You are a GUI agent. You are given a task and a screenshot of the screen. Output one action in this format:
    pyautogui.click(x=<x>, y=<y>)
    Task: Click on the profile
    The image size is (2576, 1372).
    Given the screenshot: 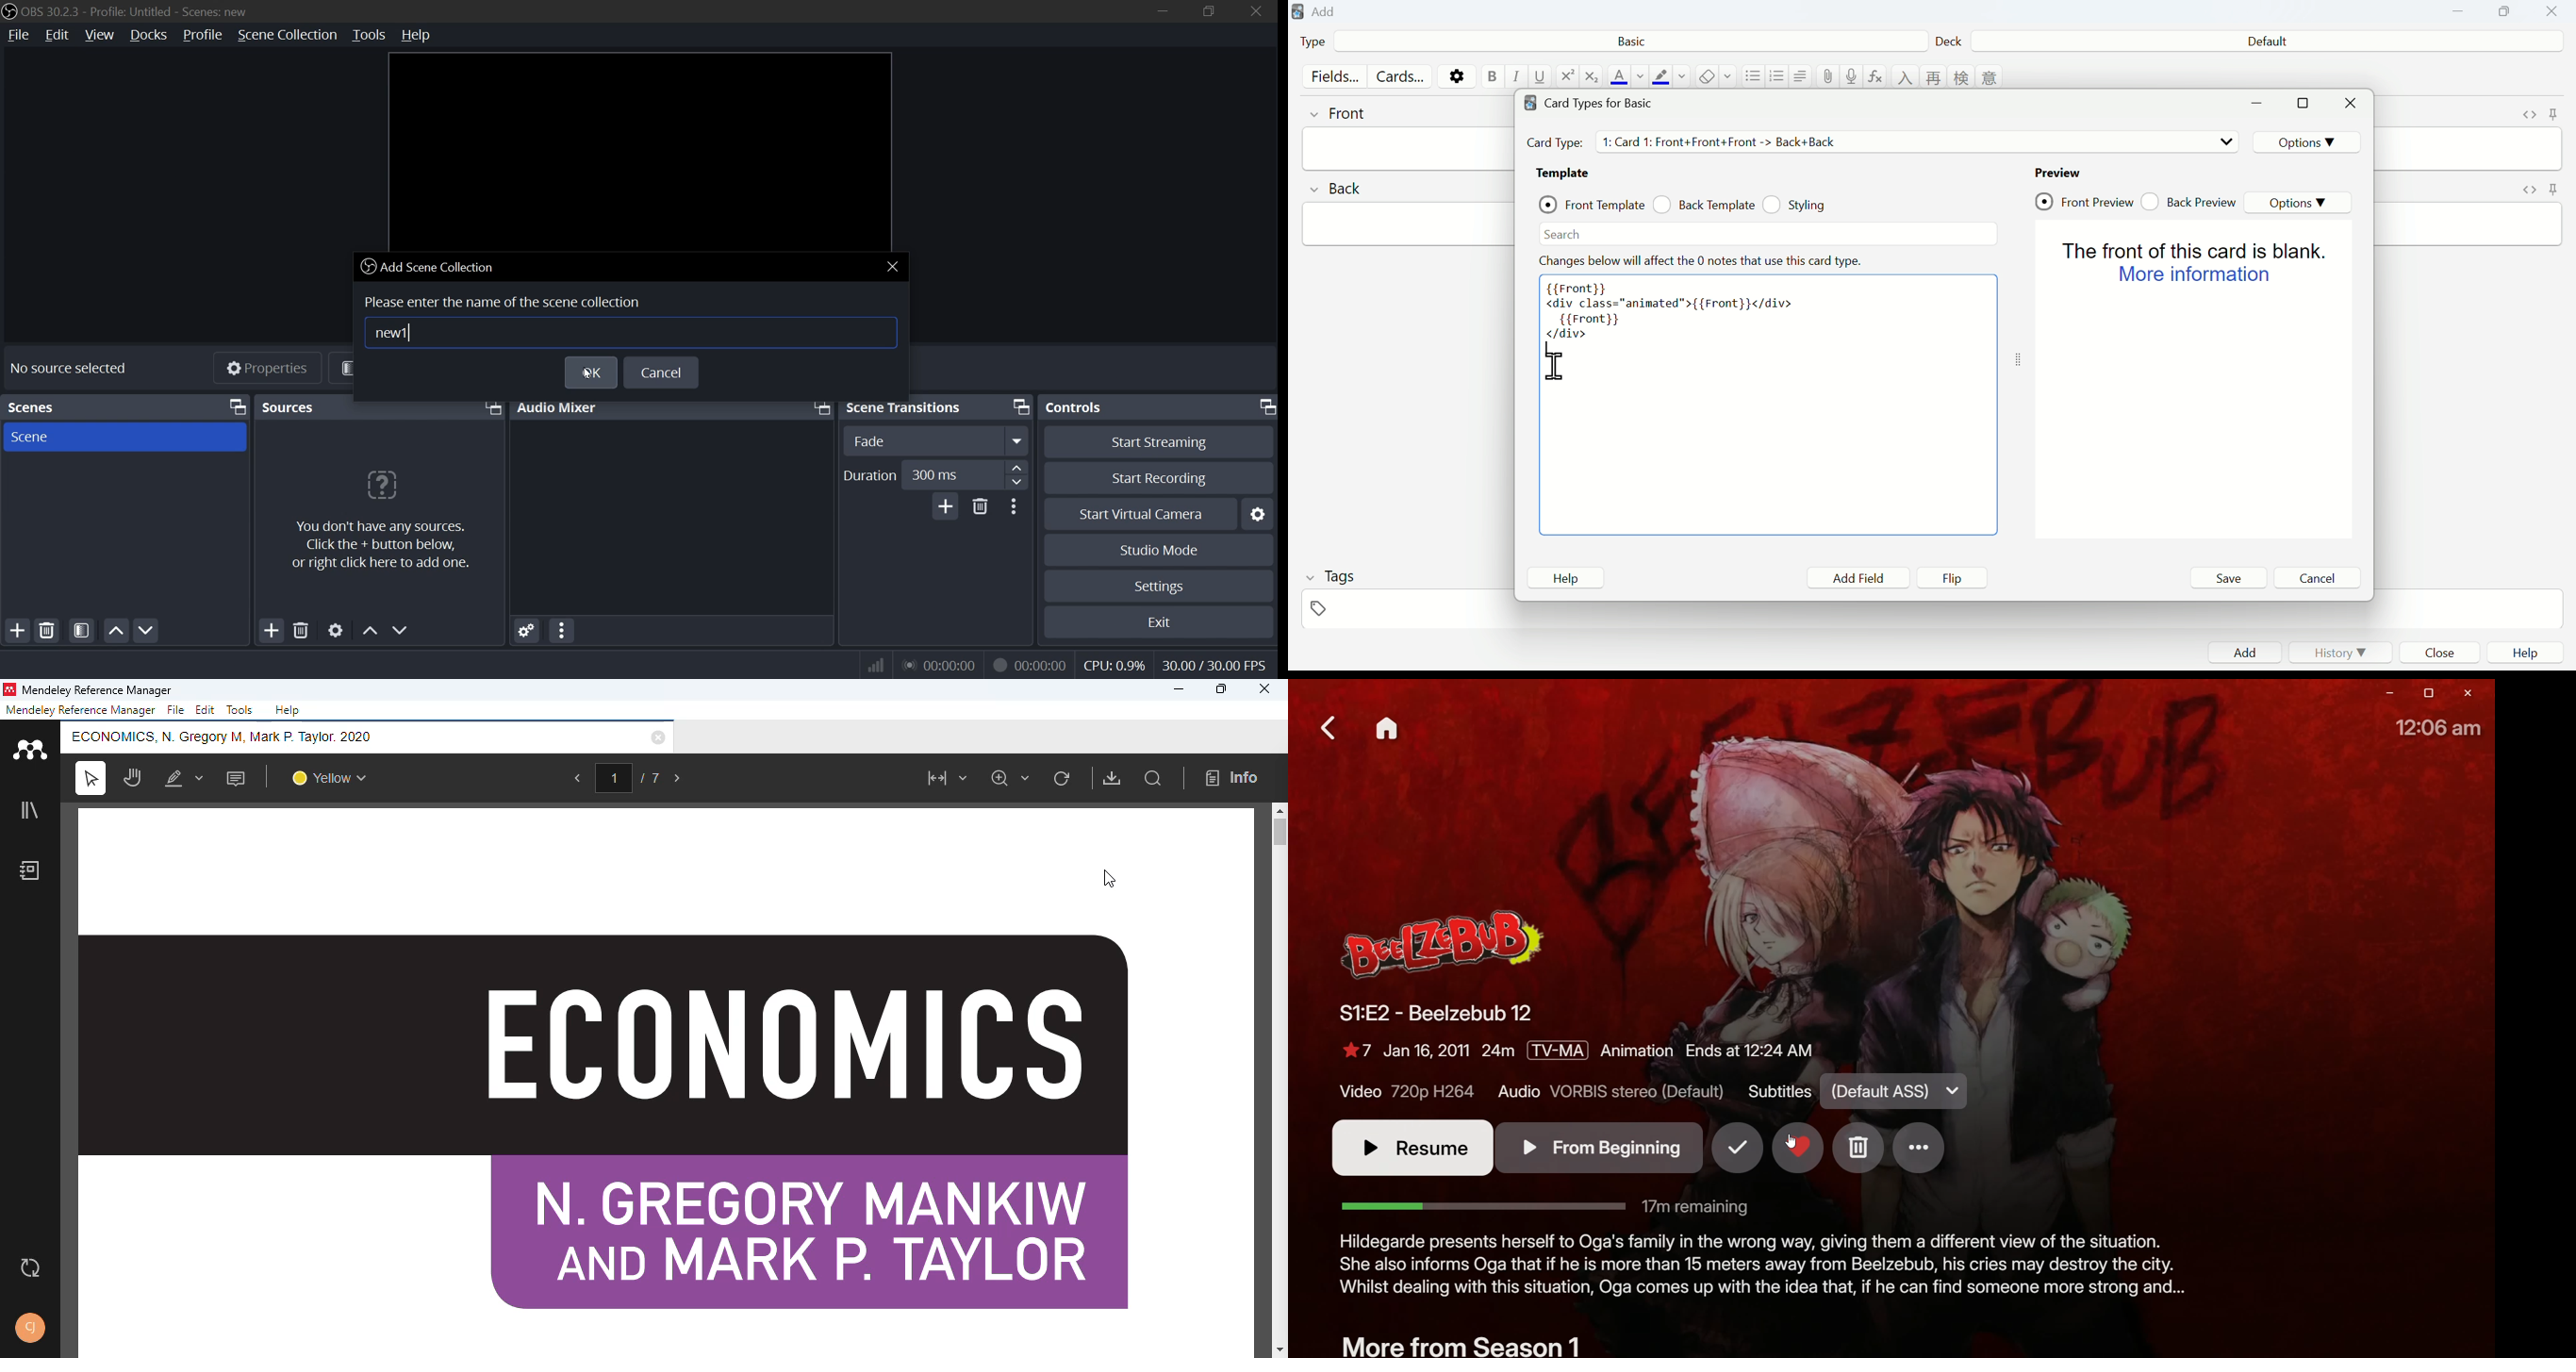 What is the action you would take?
    pyautogui.click(x=201, y=35)
    